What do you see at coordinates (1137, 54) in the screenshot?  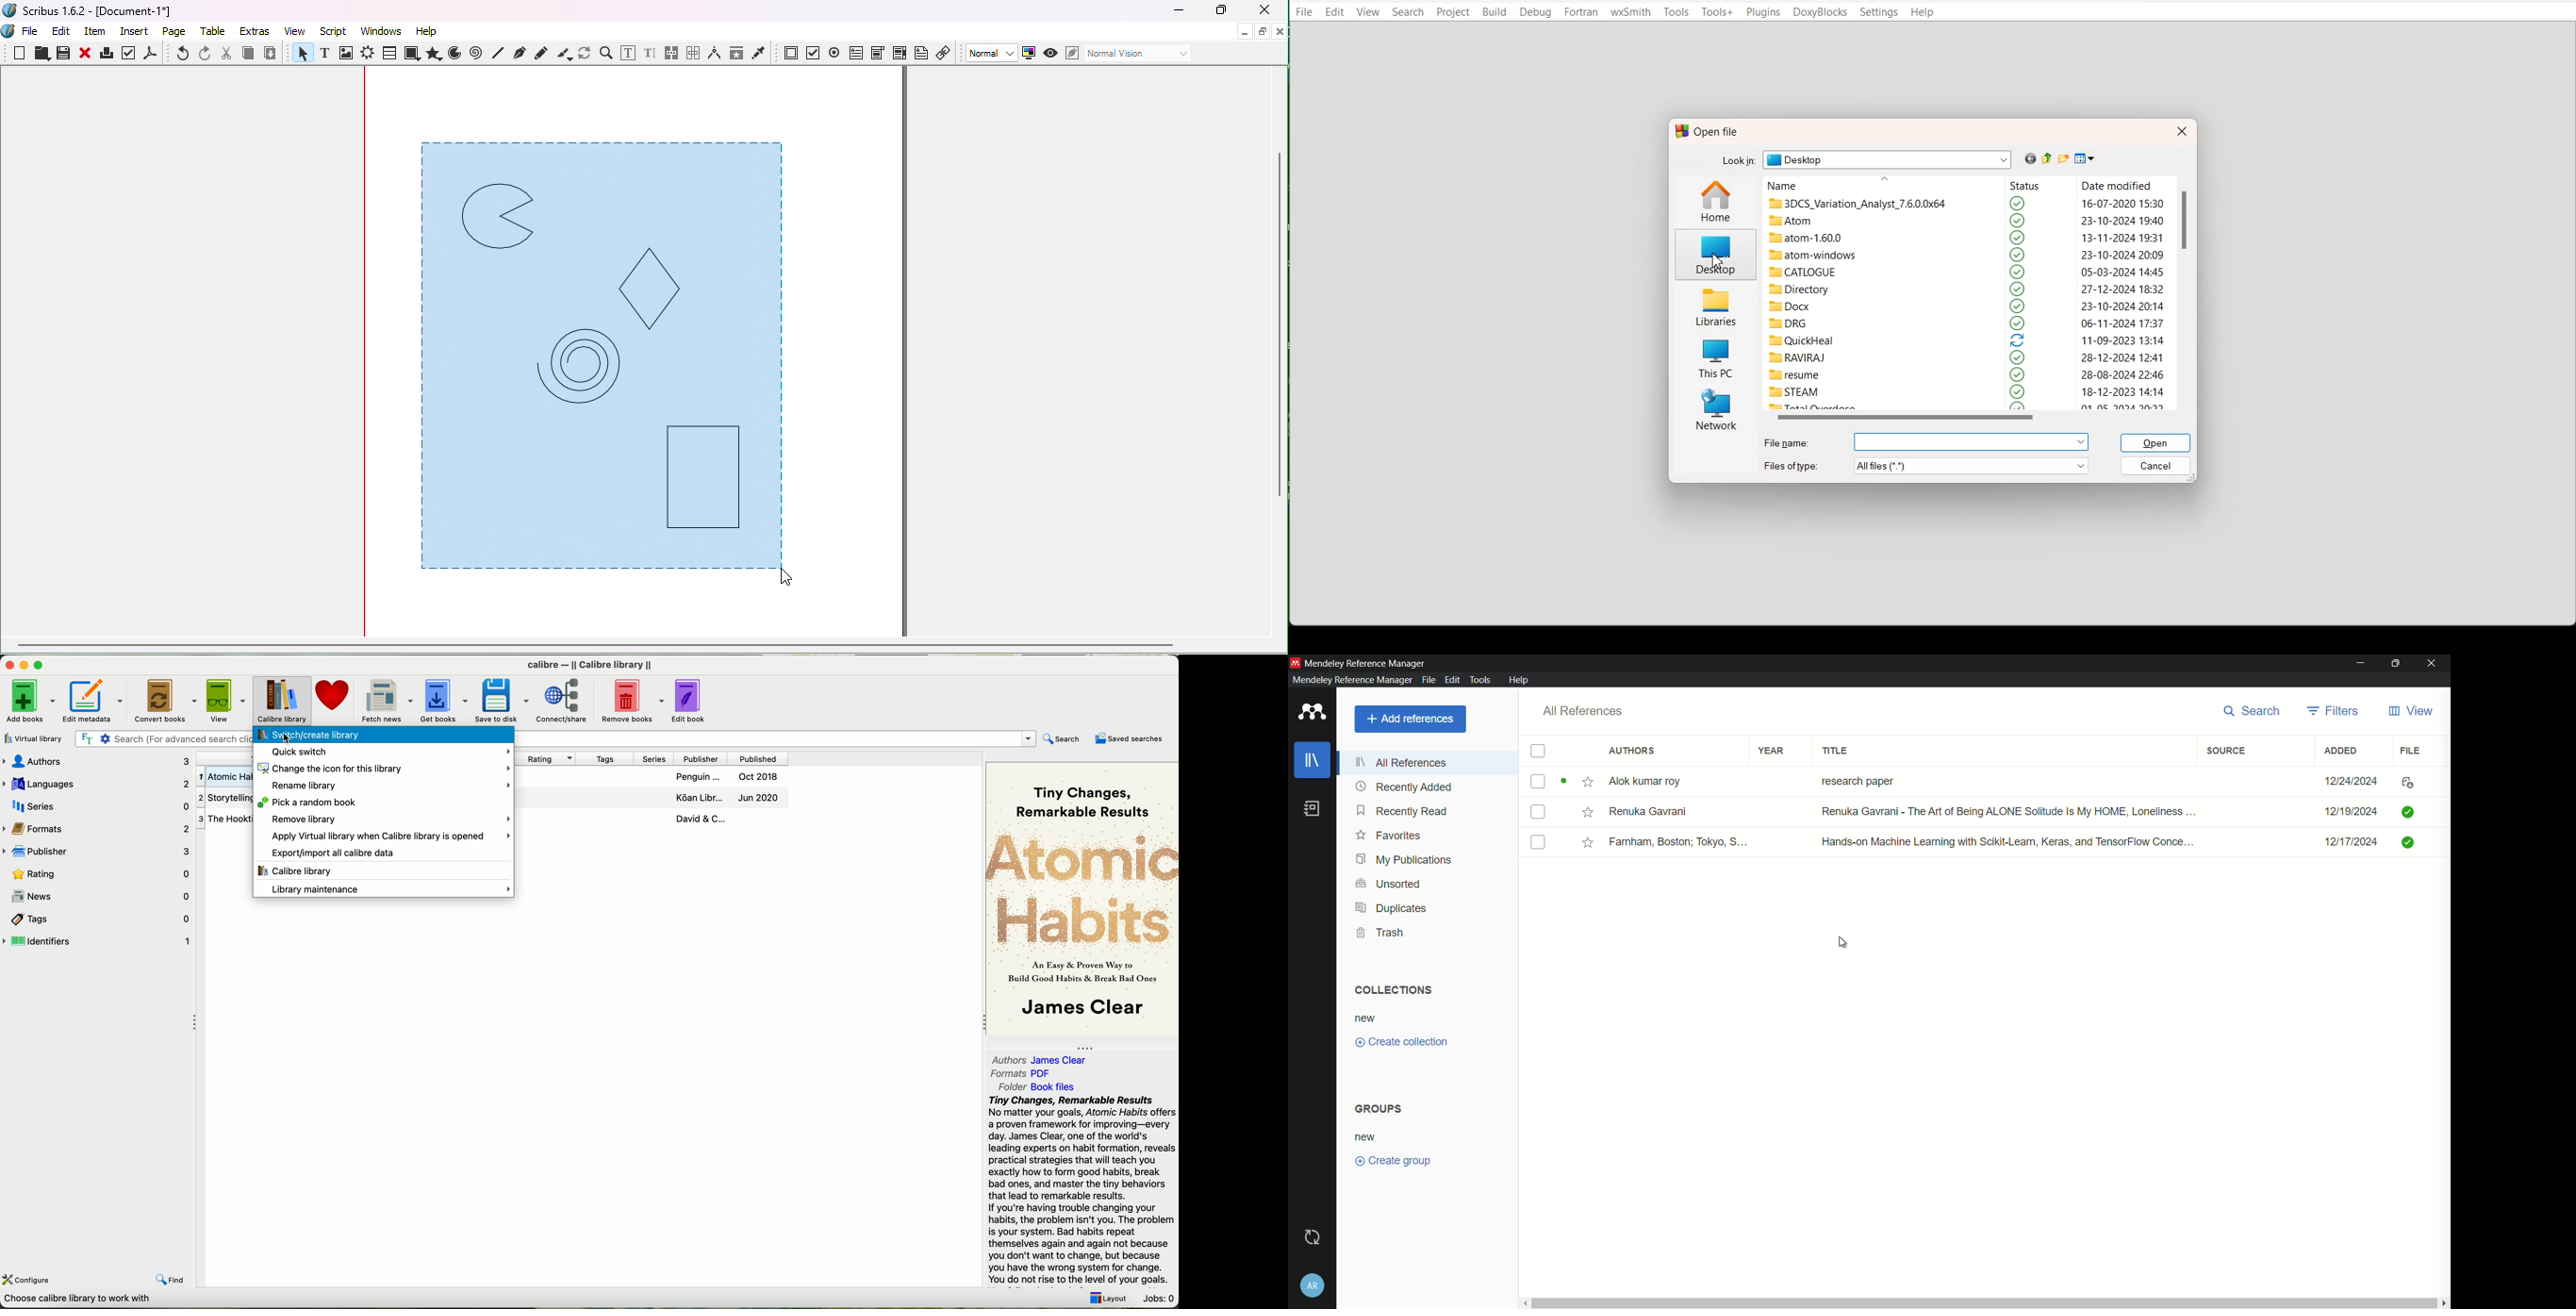 I see `Select the visual appearance of the display` at bounding box center [1137, 54].